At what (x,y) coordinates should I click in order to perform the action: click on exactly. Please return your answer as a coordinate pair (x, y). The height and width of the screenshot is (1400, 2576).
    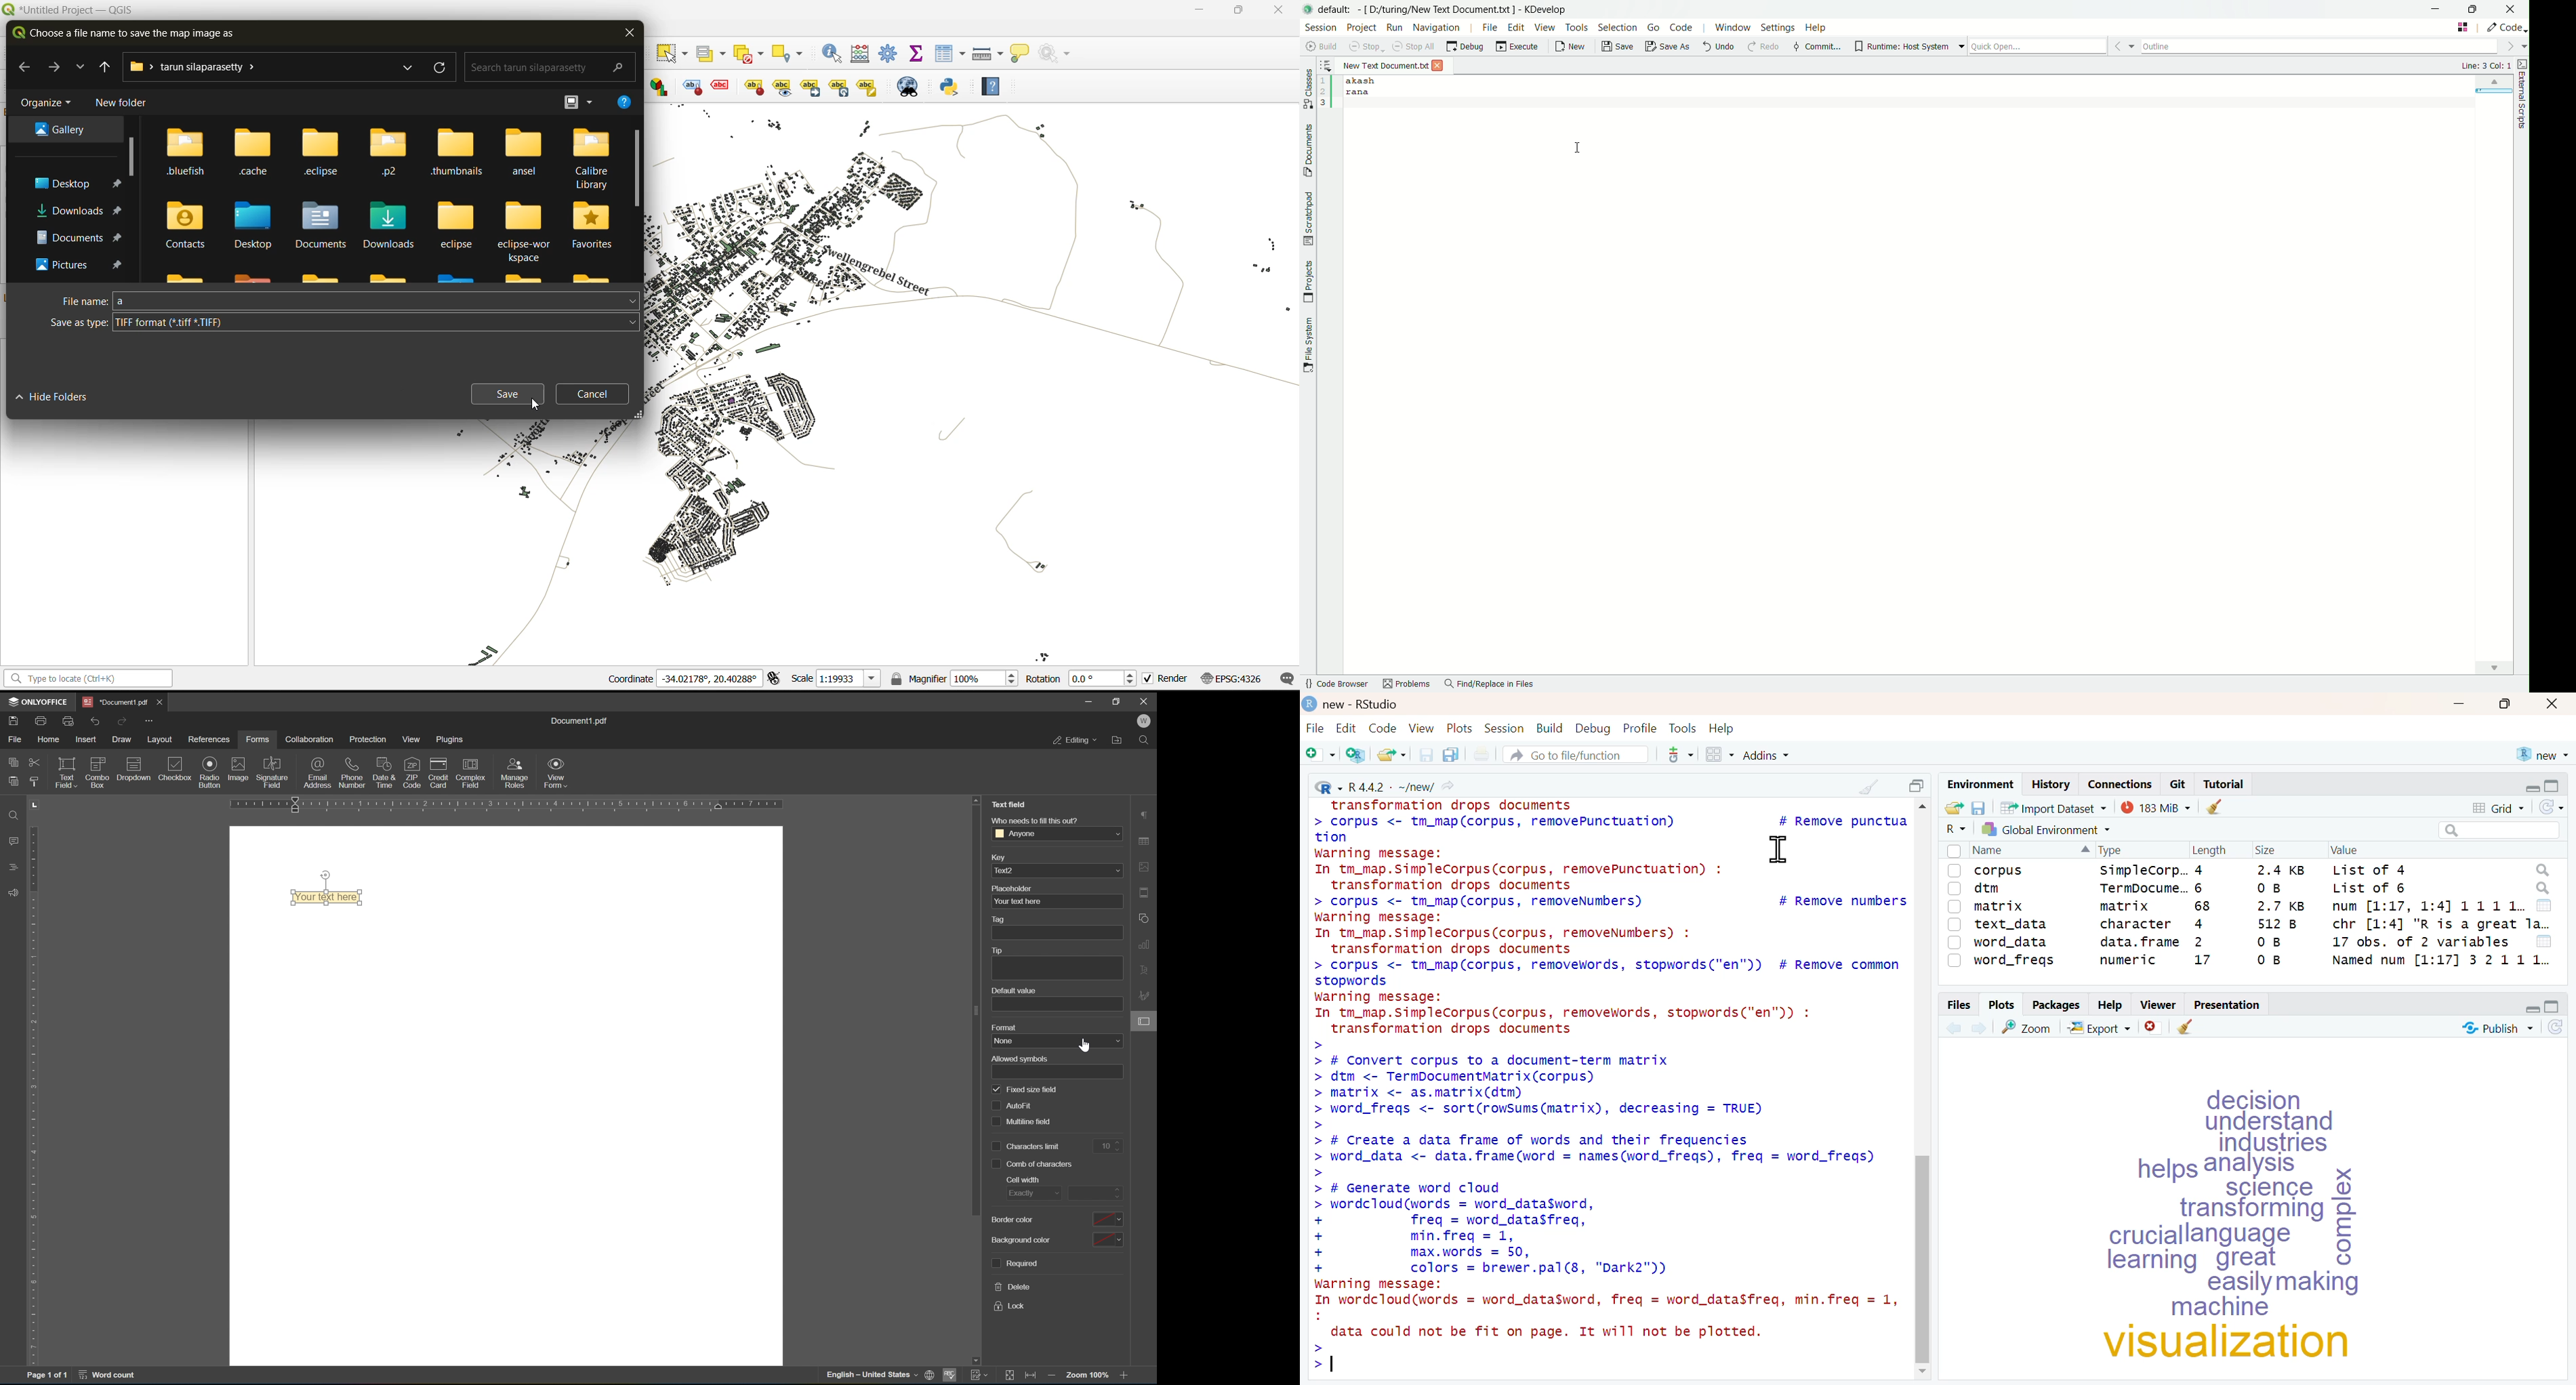
    Looking at the image, I should click on (1032, 1195).